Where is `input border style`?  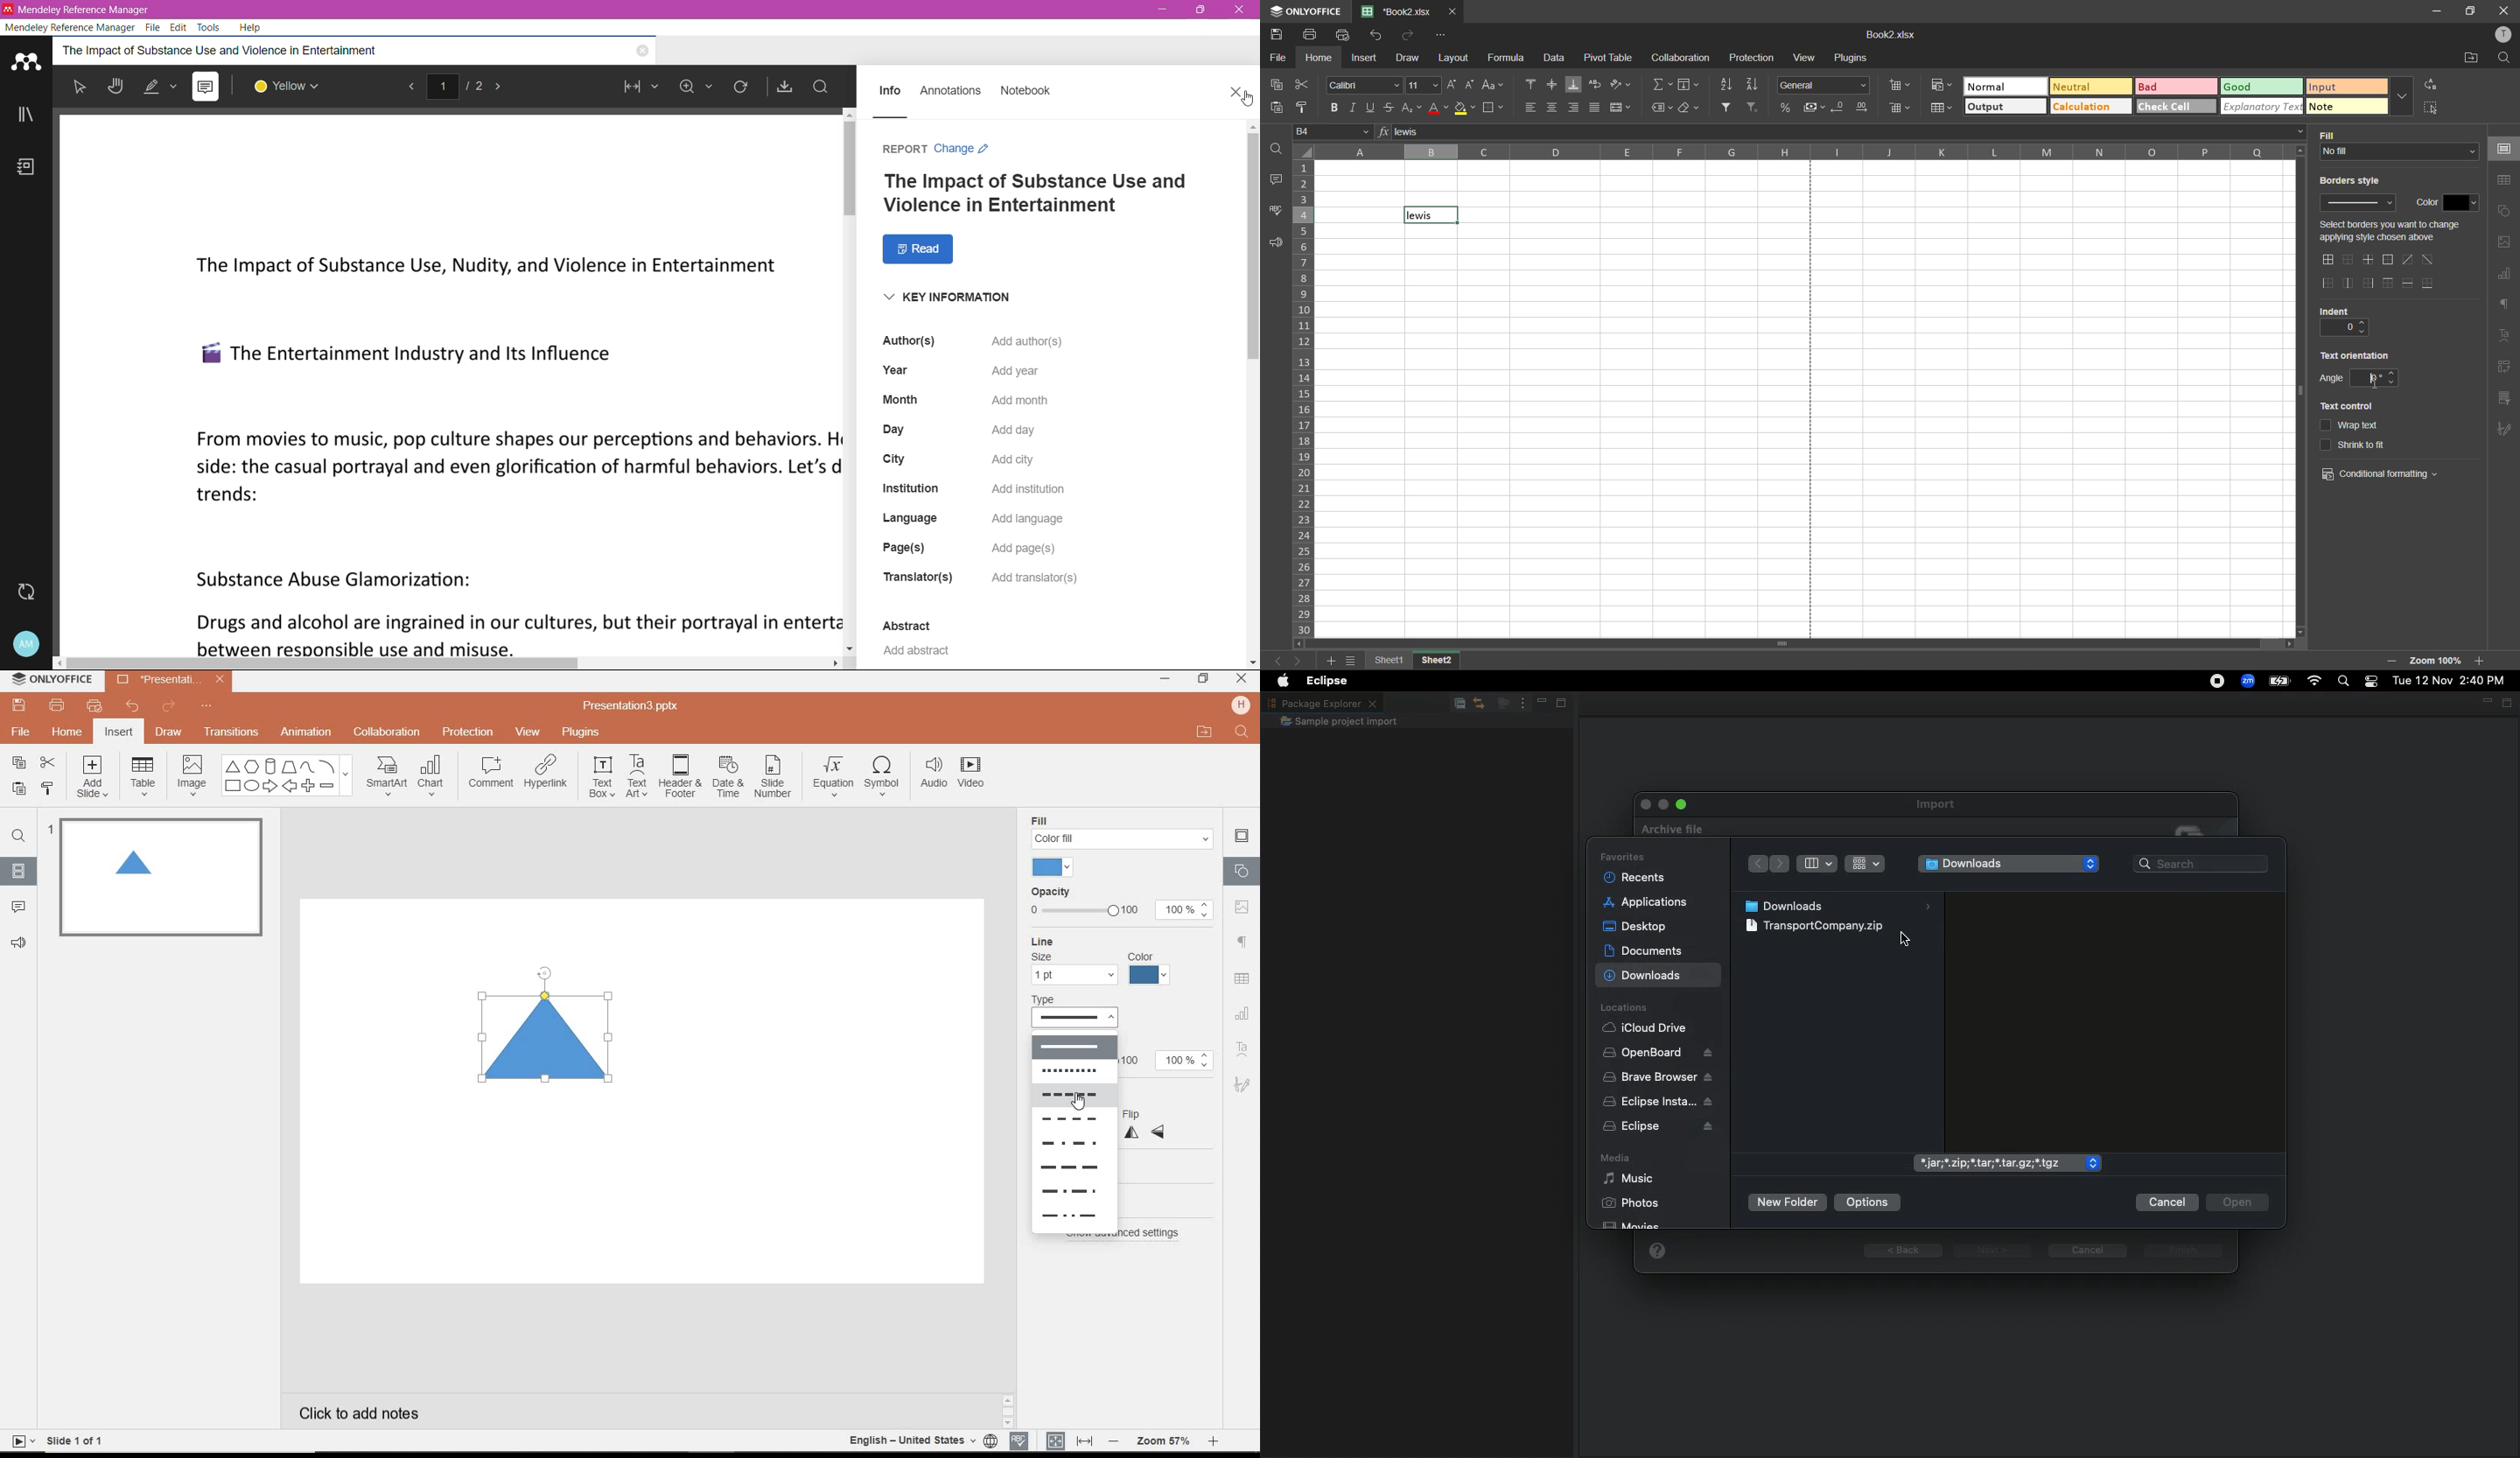 input border style is located at coordinates (2357, 204).